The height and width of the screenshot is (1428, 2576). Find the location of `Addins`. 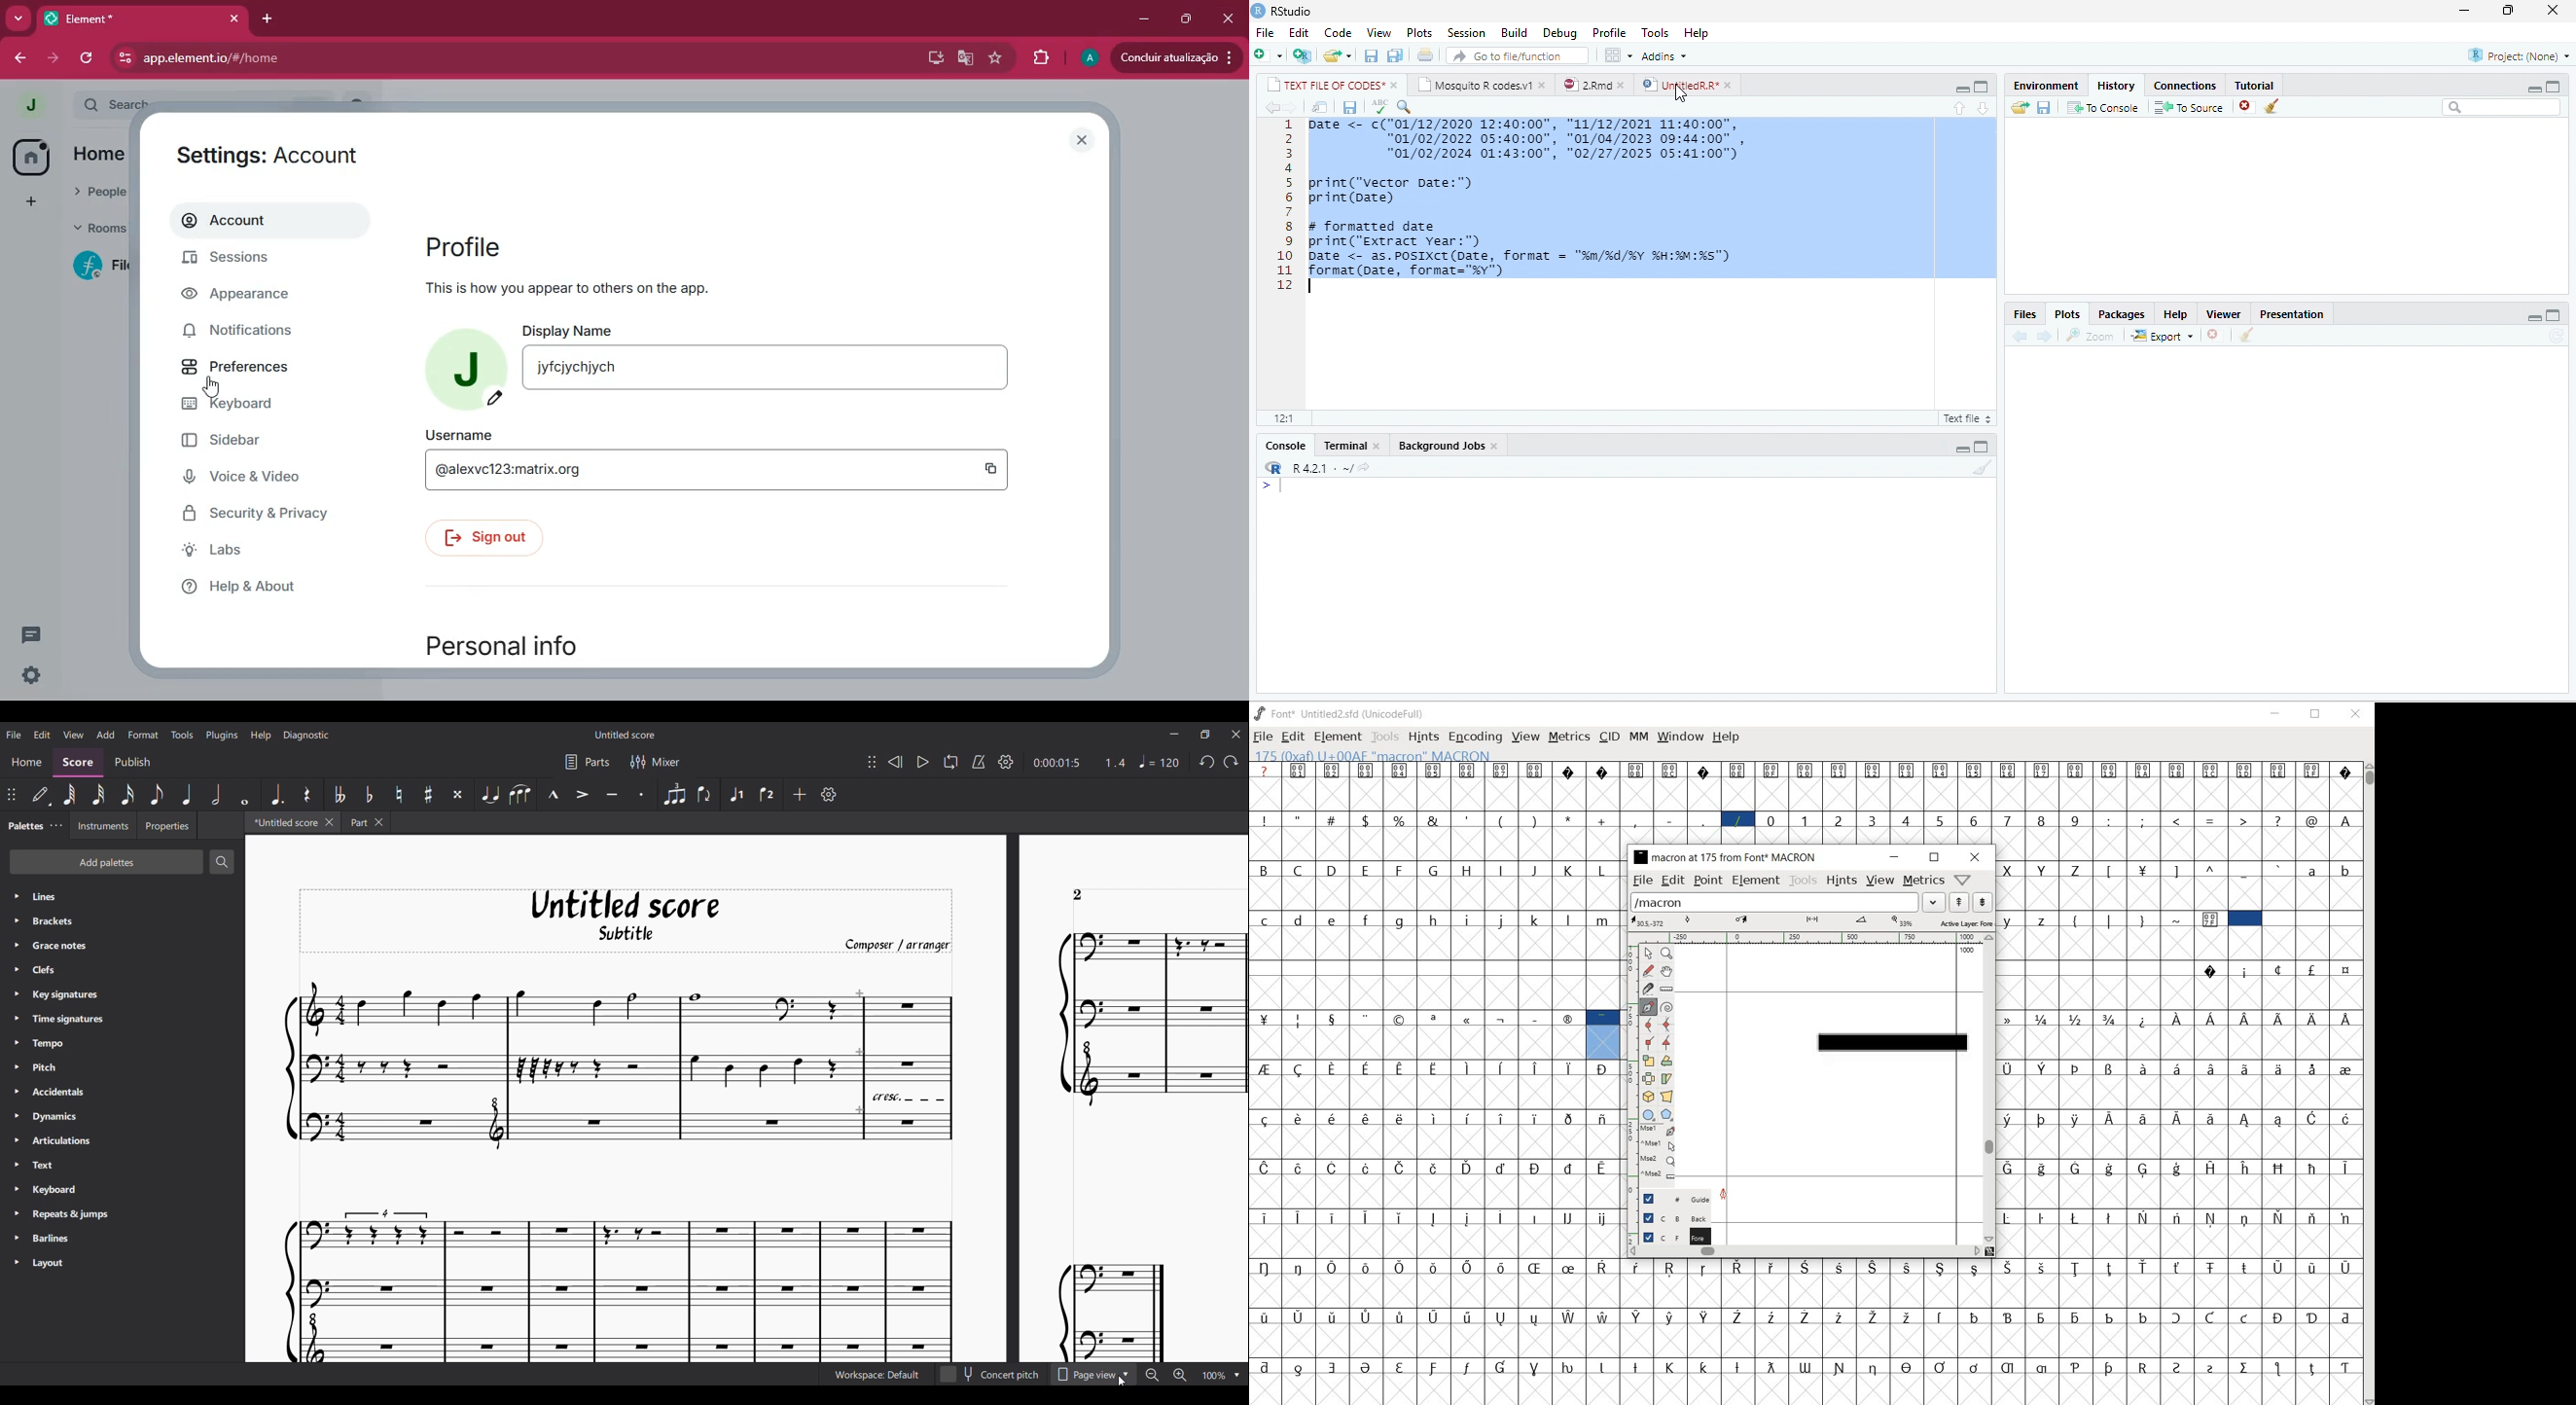

Addins is located at coordinates (1665, 55).